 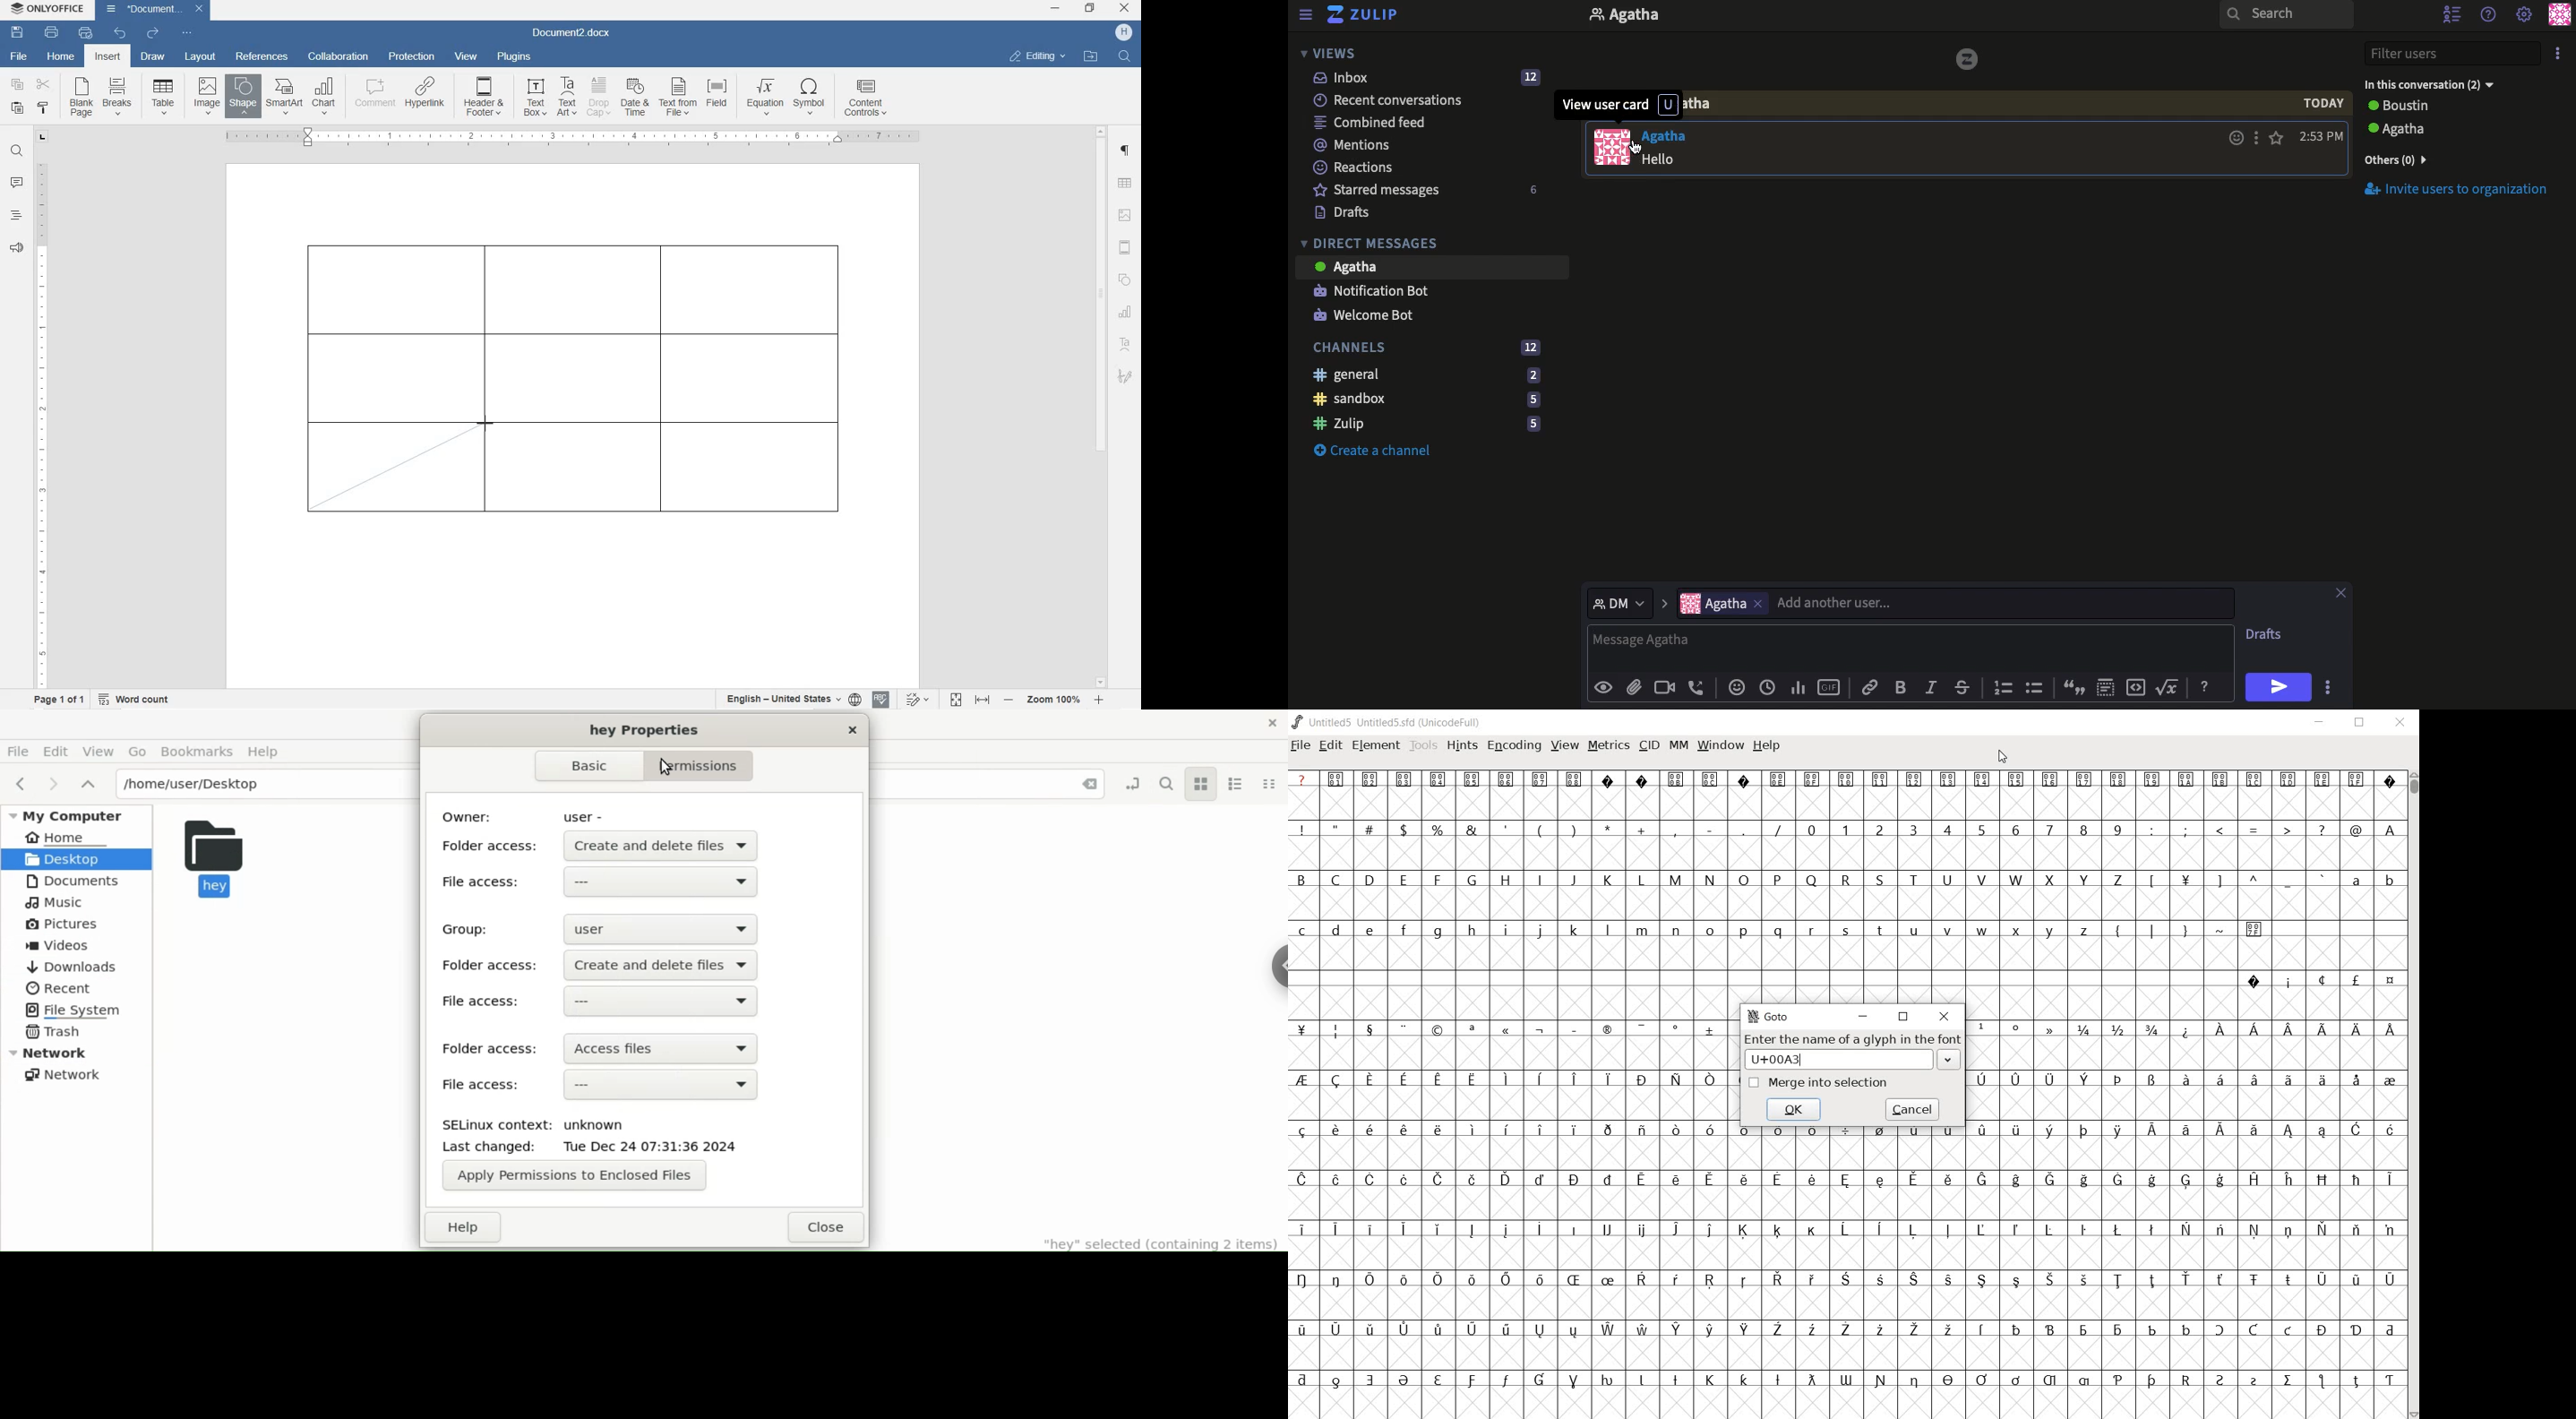 I want to click on Favorites, so click(x=2276, y=139).